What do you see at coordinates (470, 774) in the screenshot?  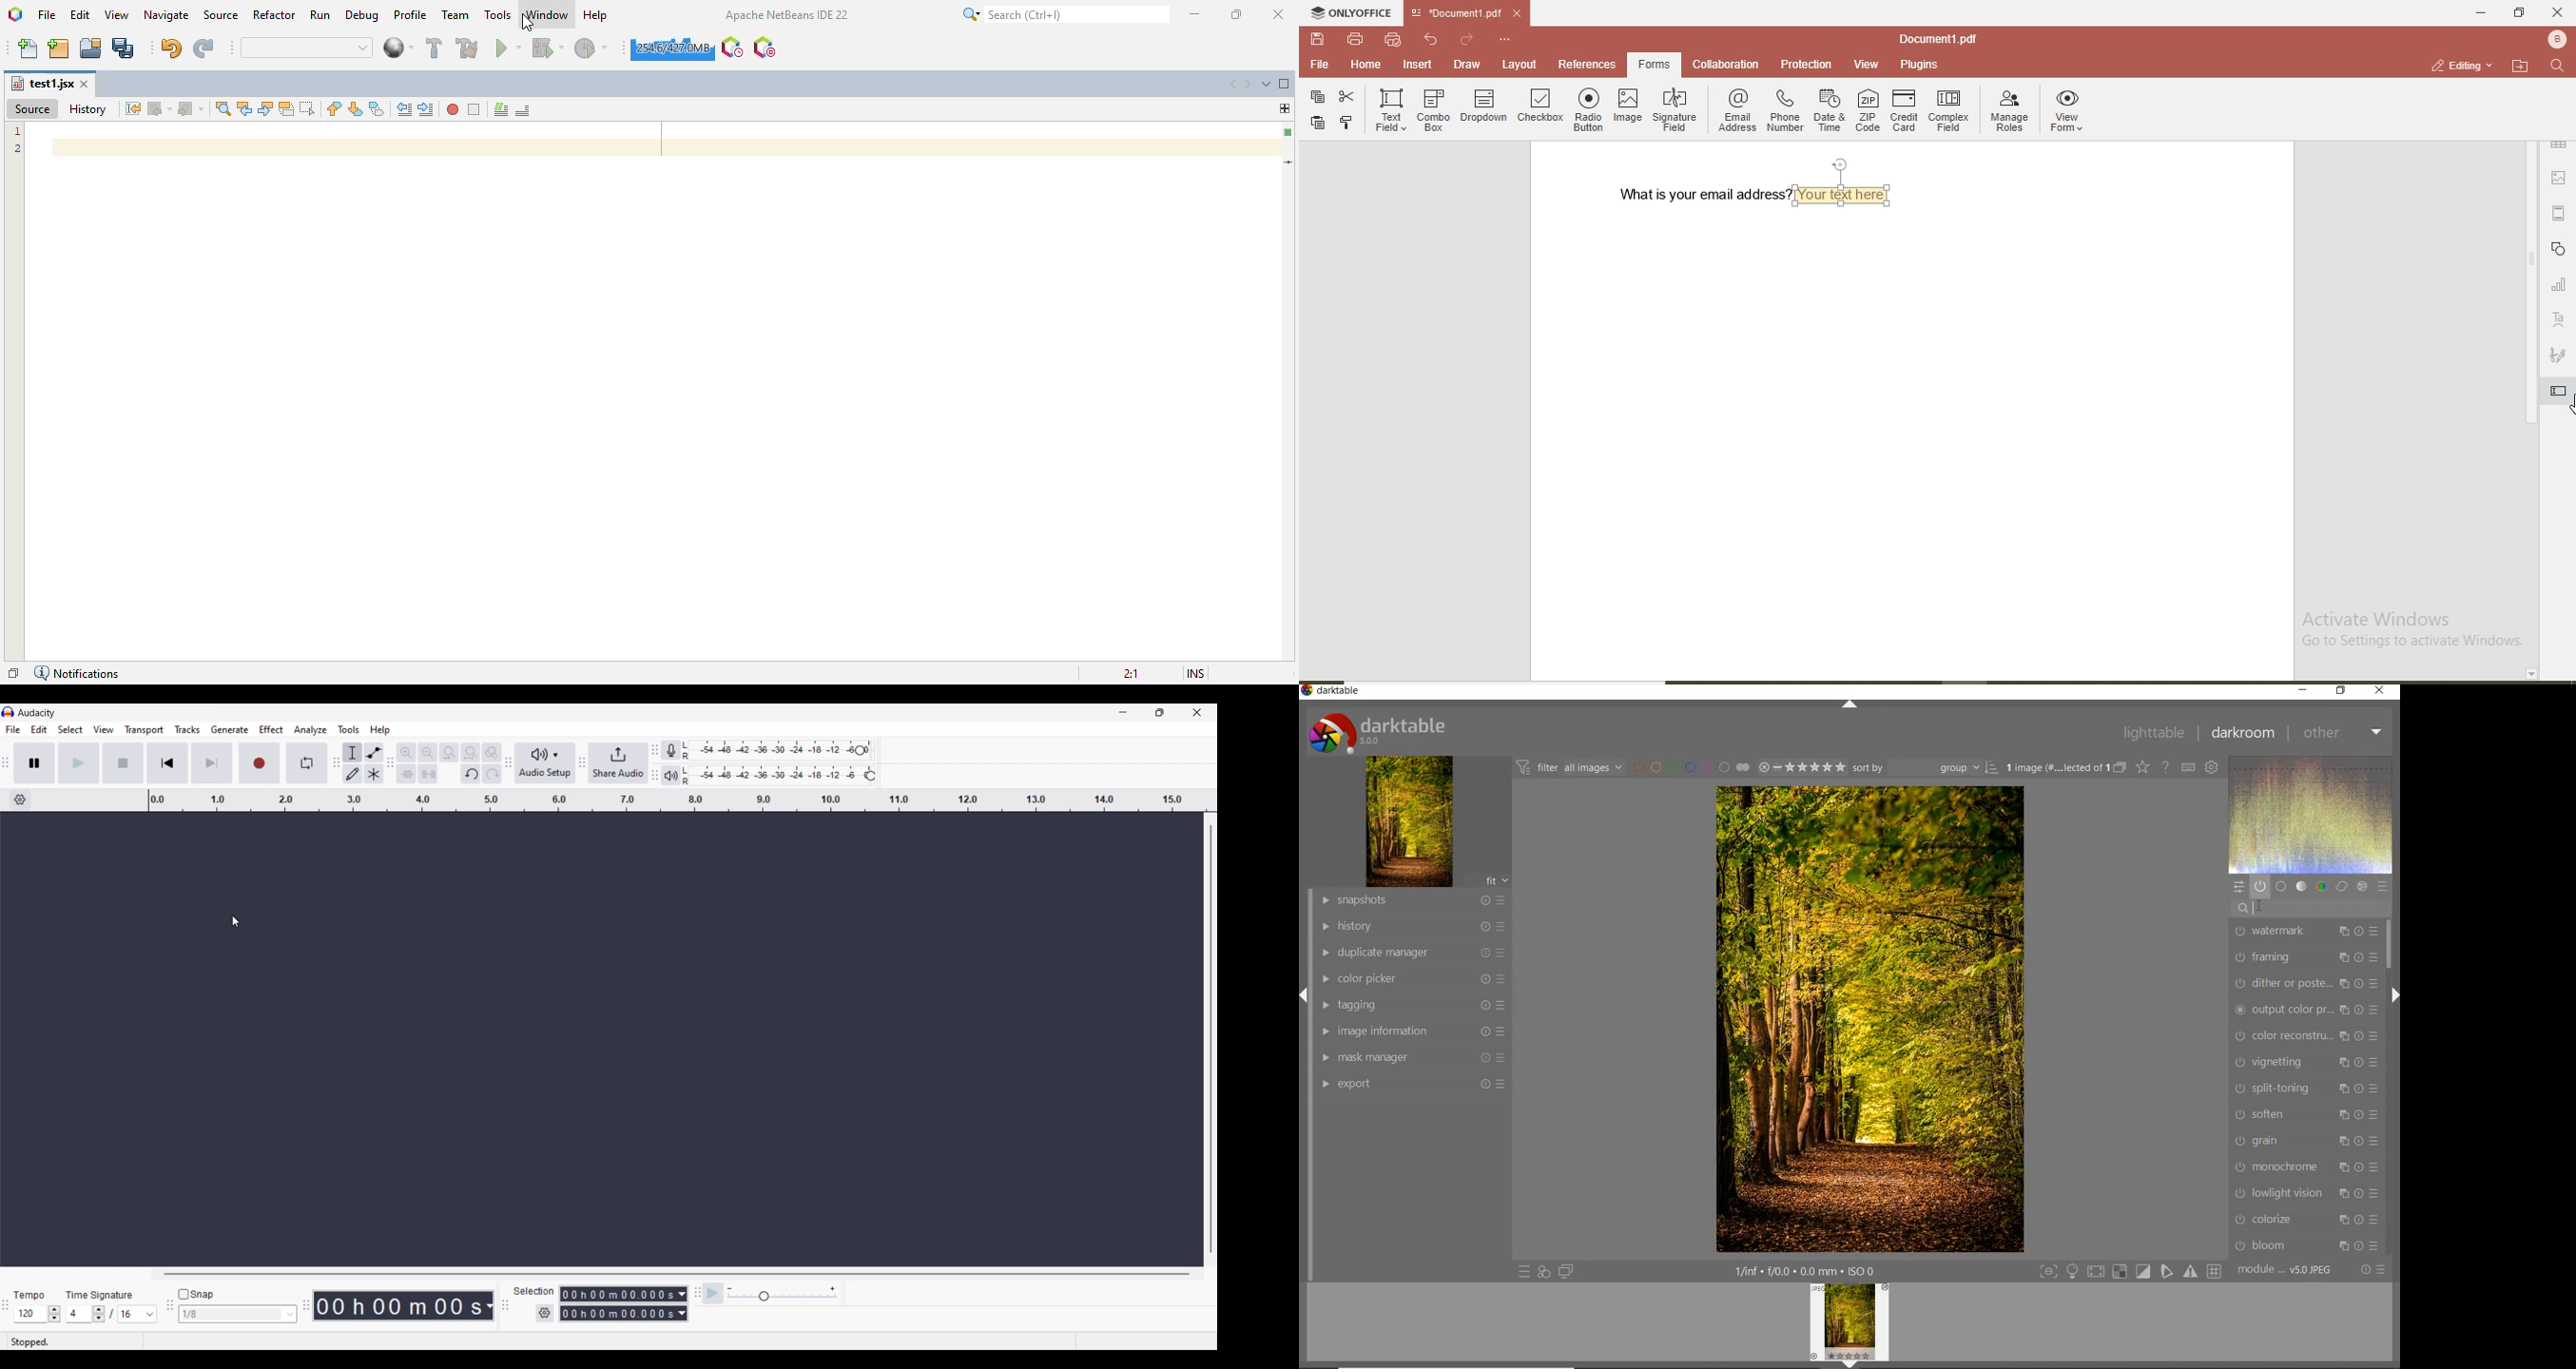 I see `Undo` at bounding box center [470, 774].